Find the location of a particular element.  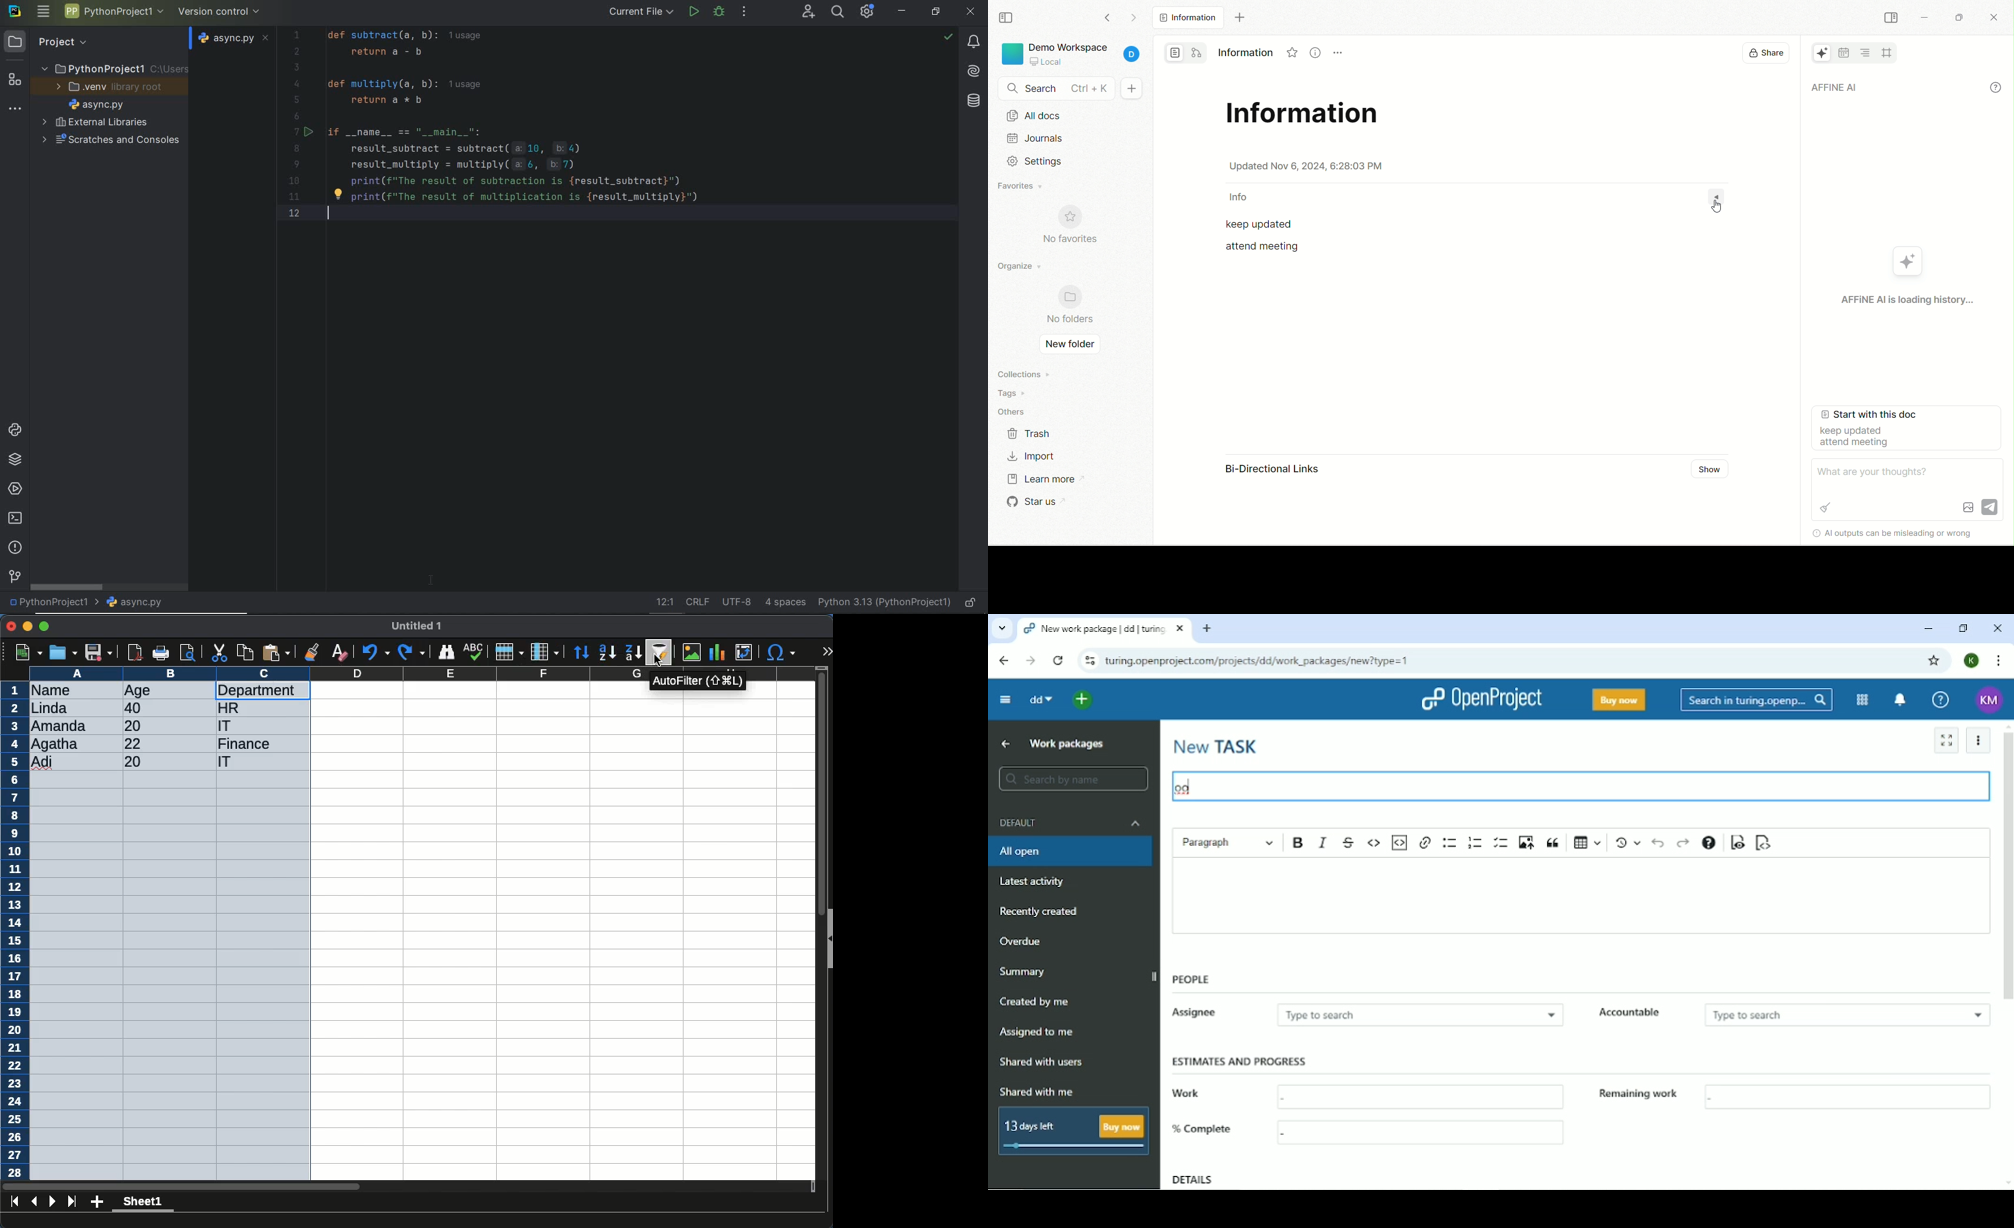

collections is located at coordinates (1024, 373).